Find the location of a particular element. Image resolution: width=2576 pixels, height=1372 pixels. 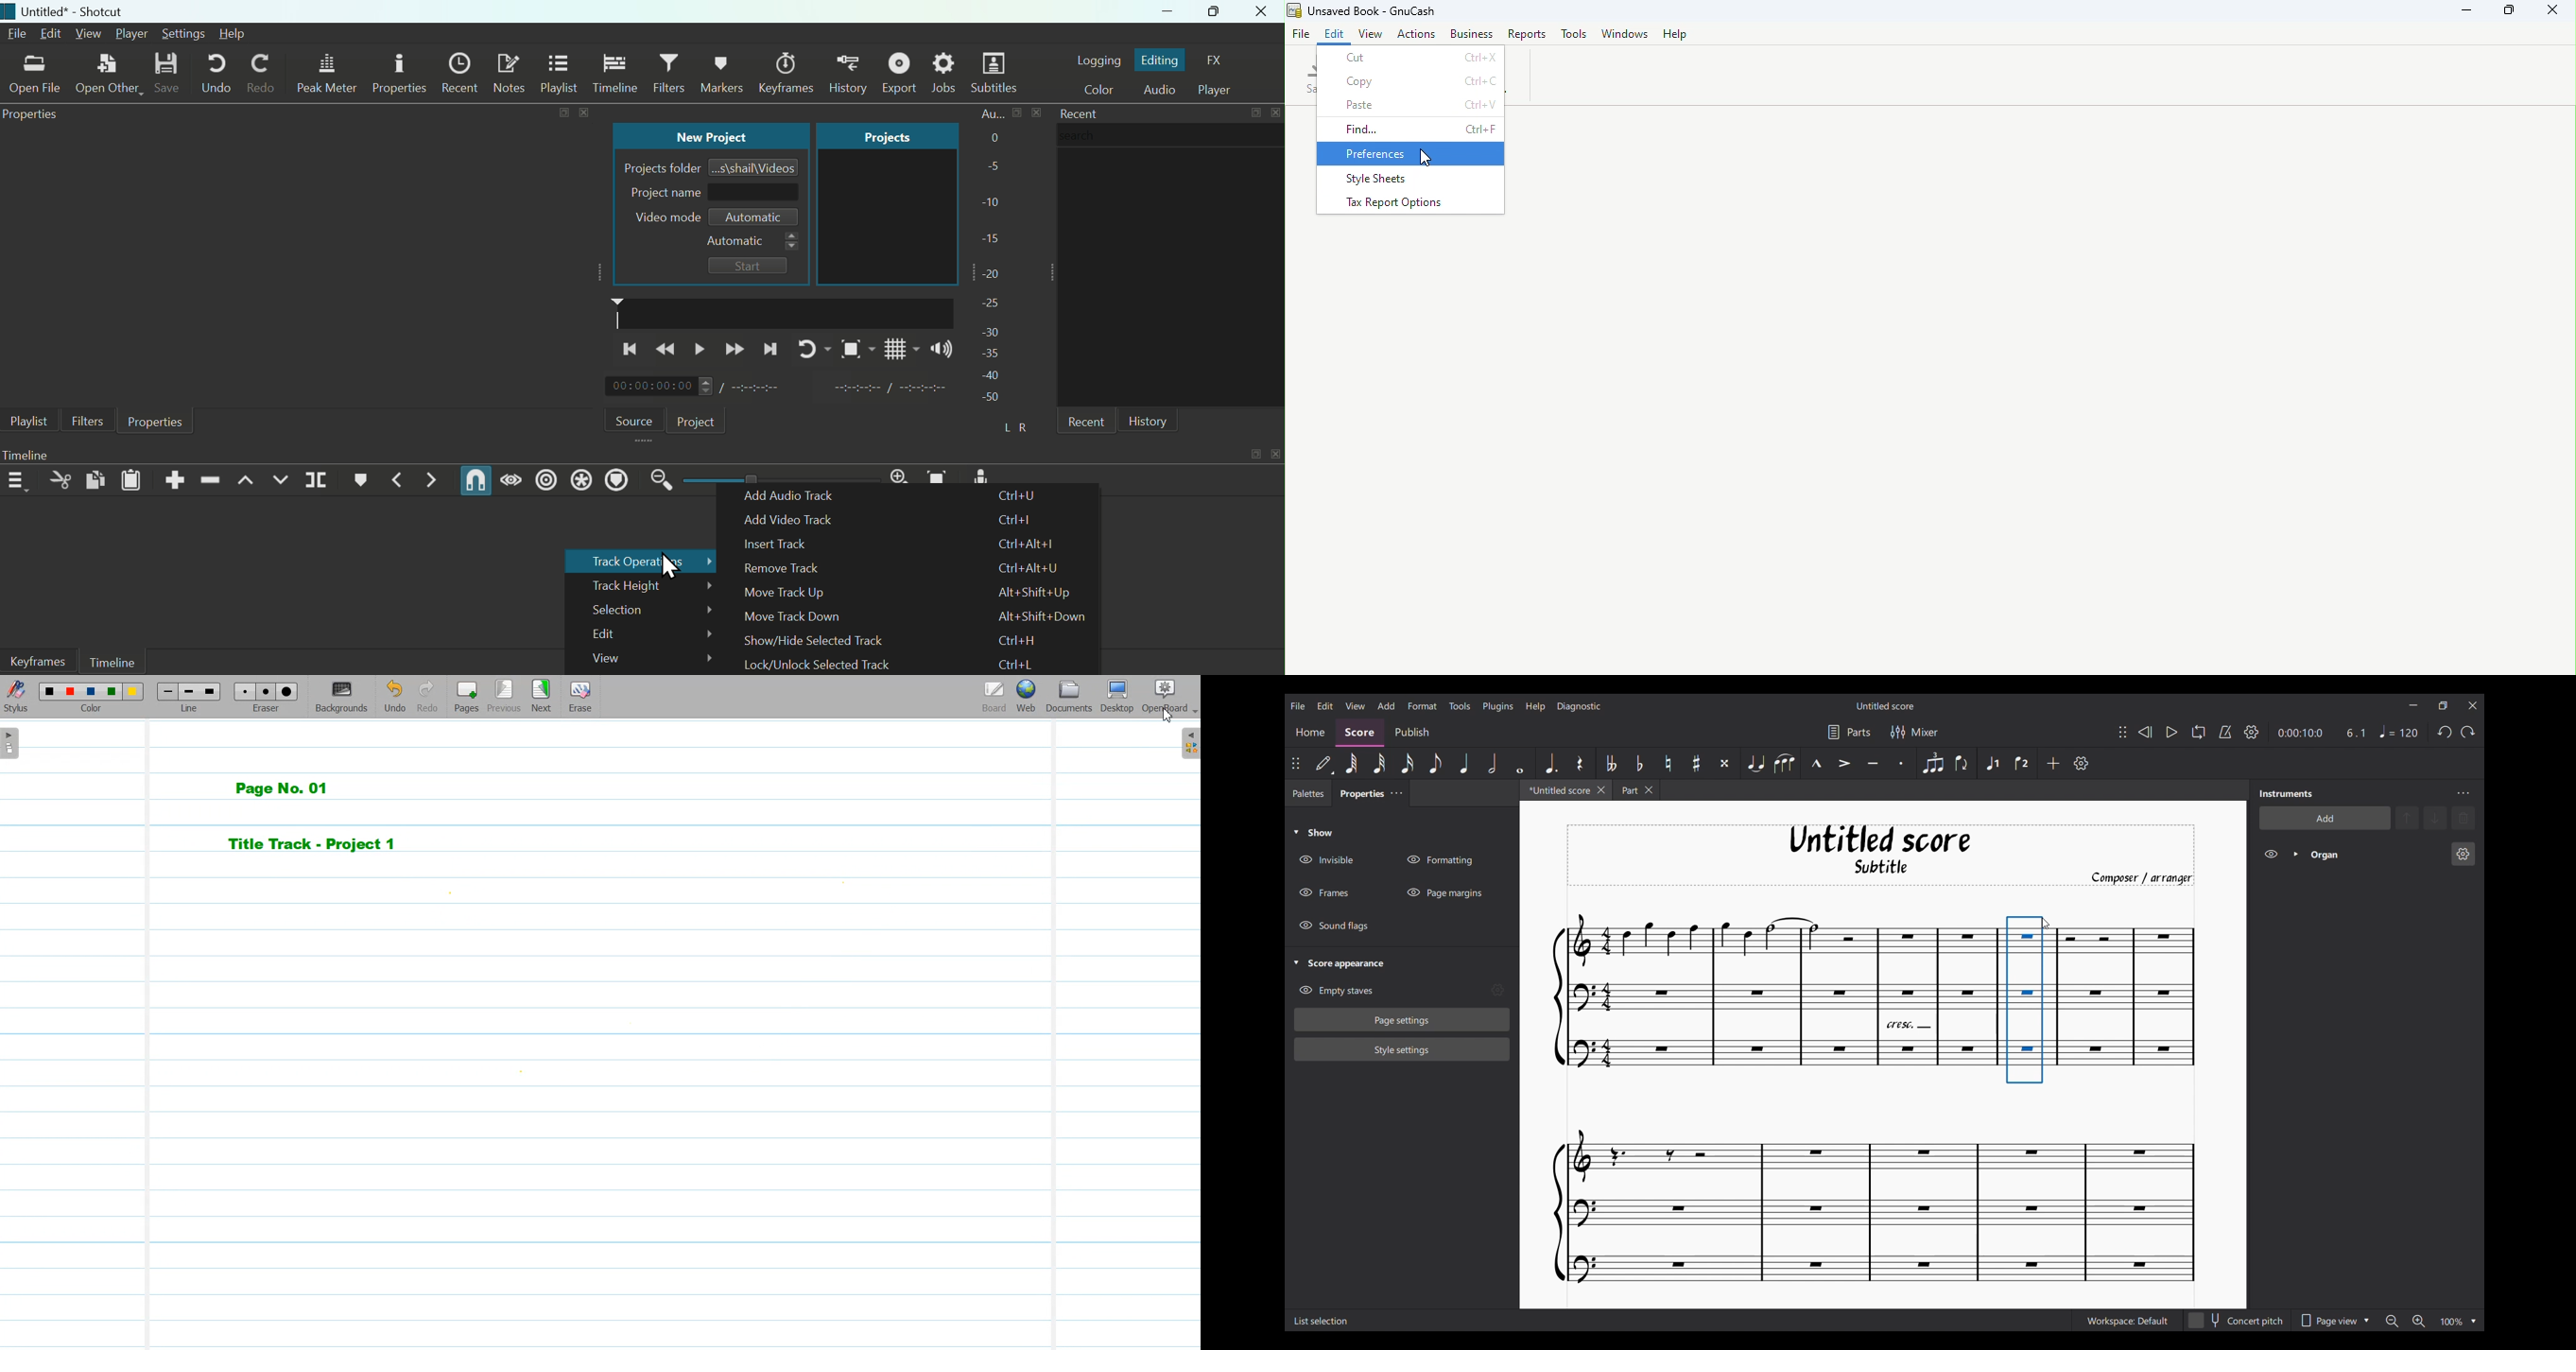

Remove Track is located at coordinates (794, 569).